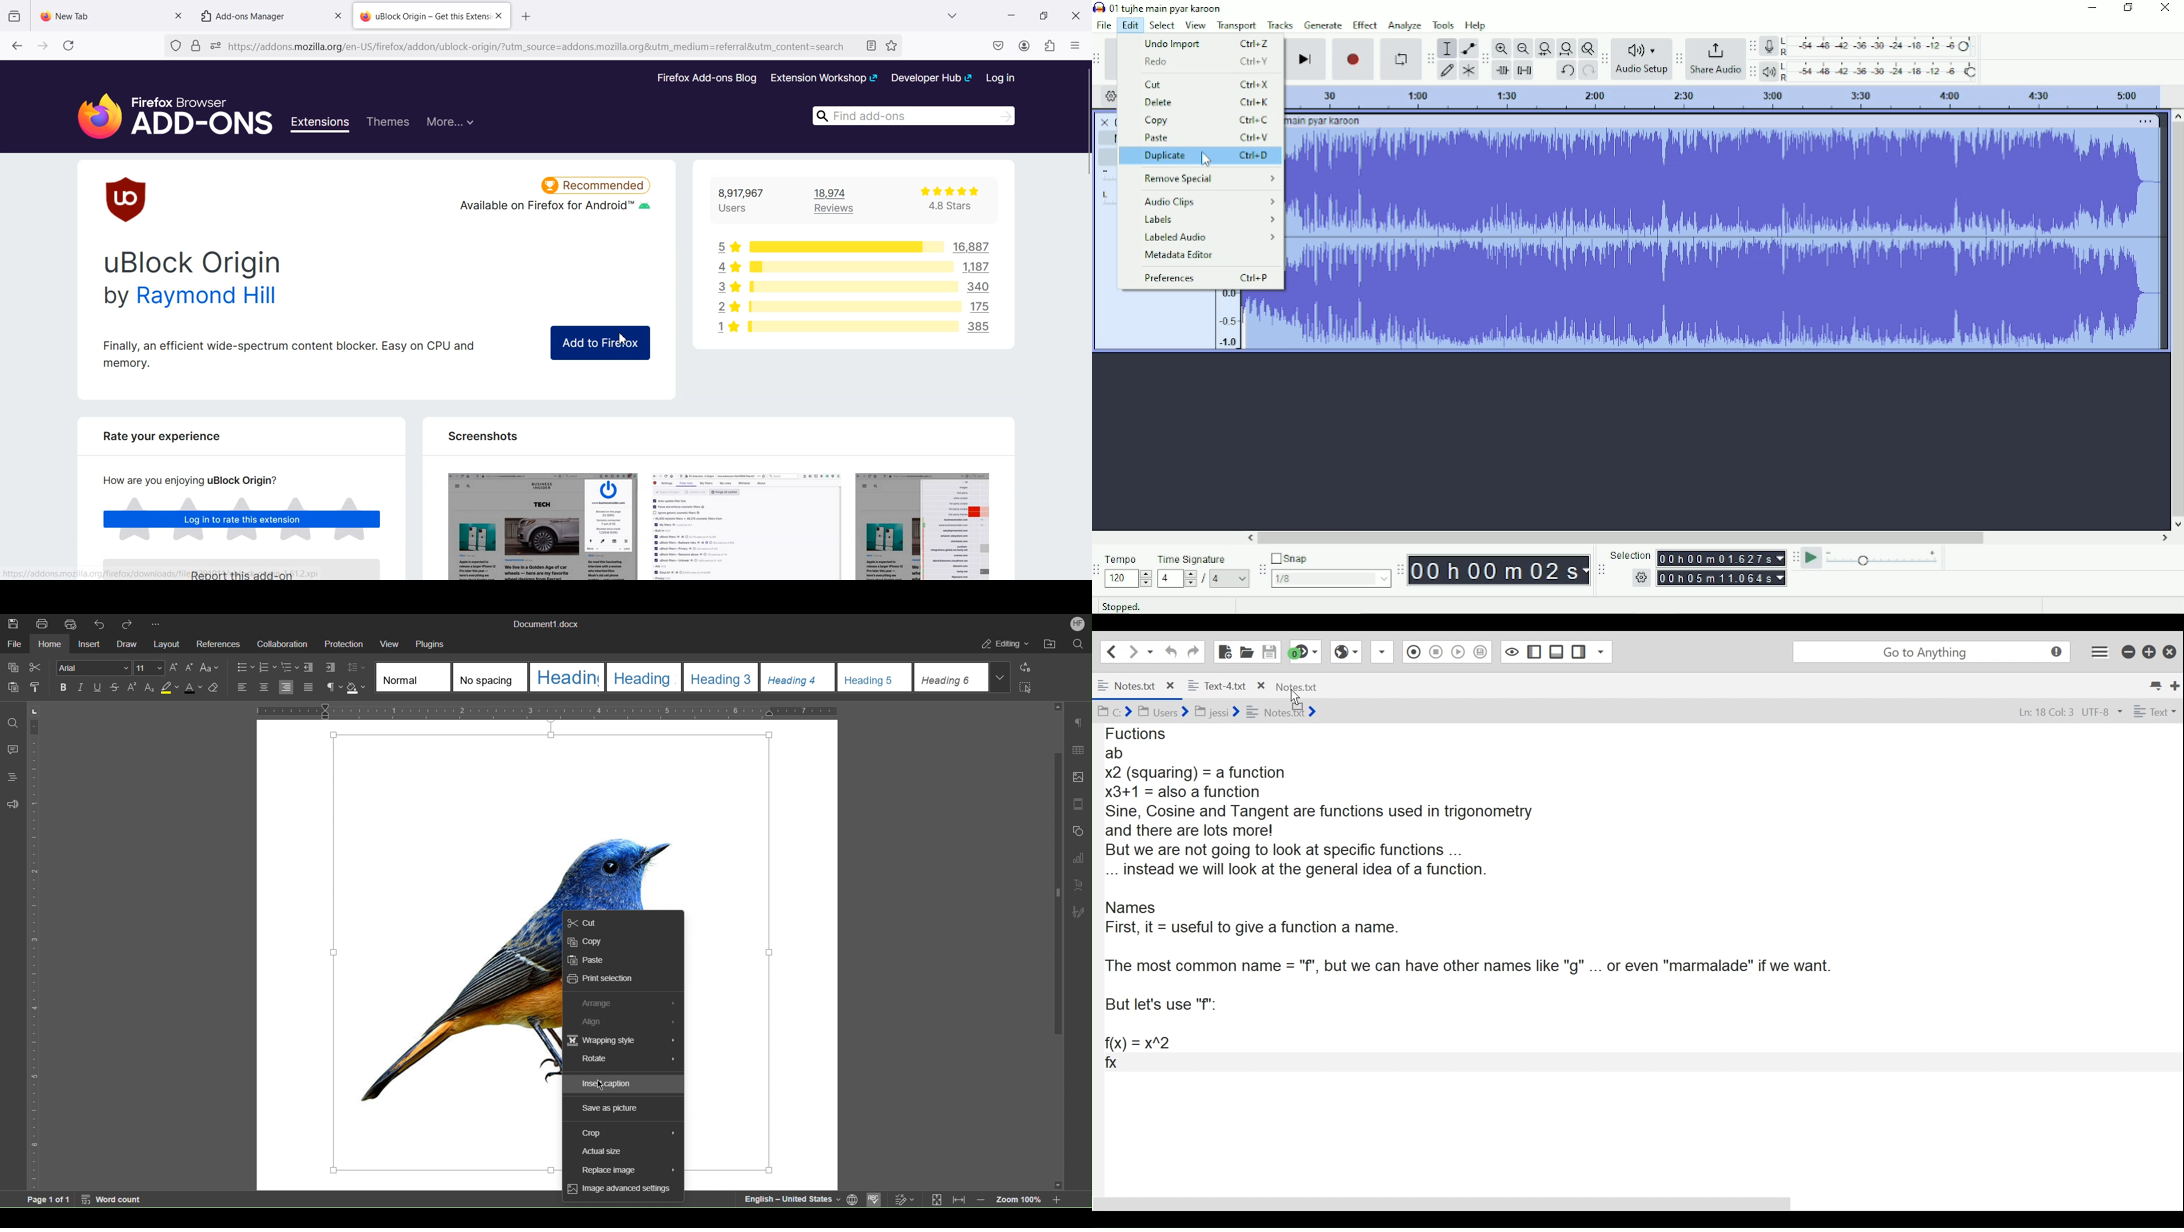 The width and height of the screenshot is (2184, 1232). Describe the element at coordinates (727, 245) in the screenshot. I see `5 star rating` at that location.